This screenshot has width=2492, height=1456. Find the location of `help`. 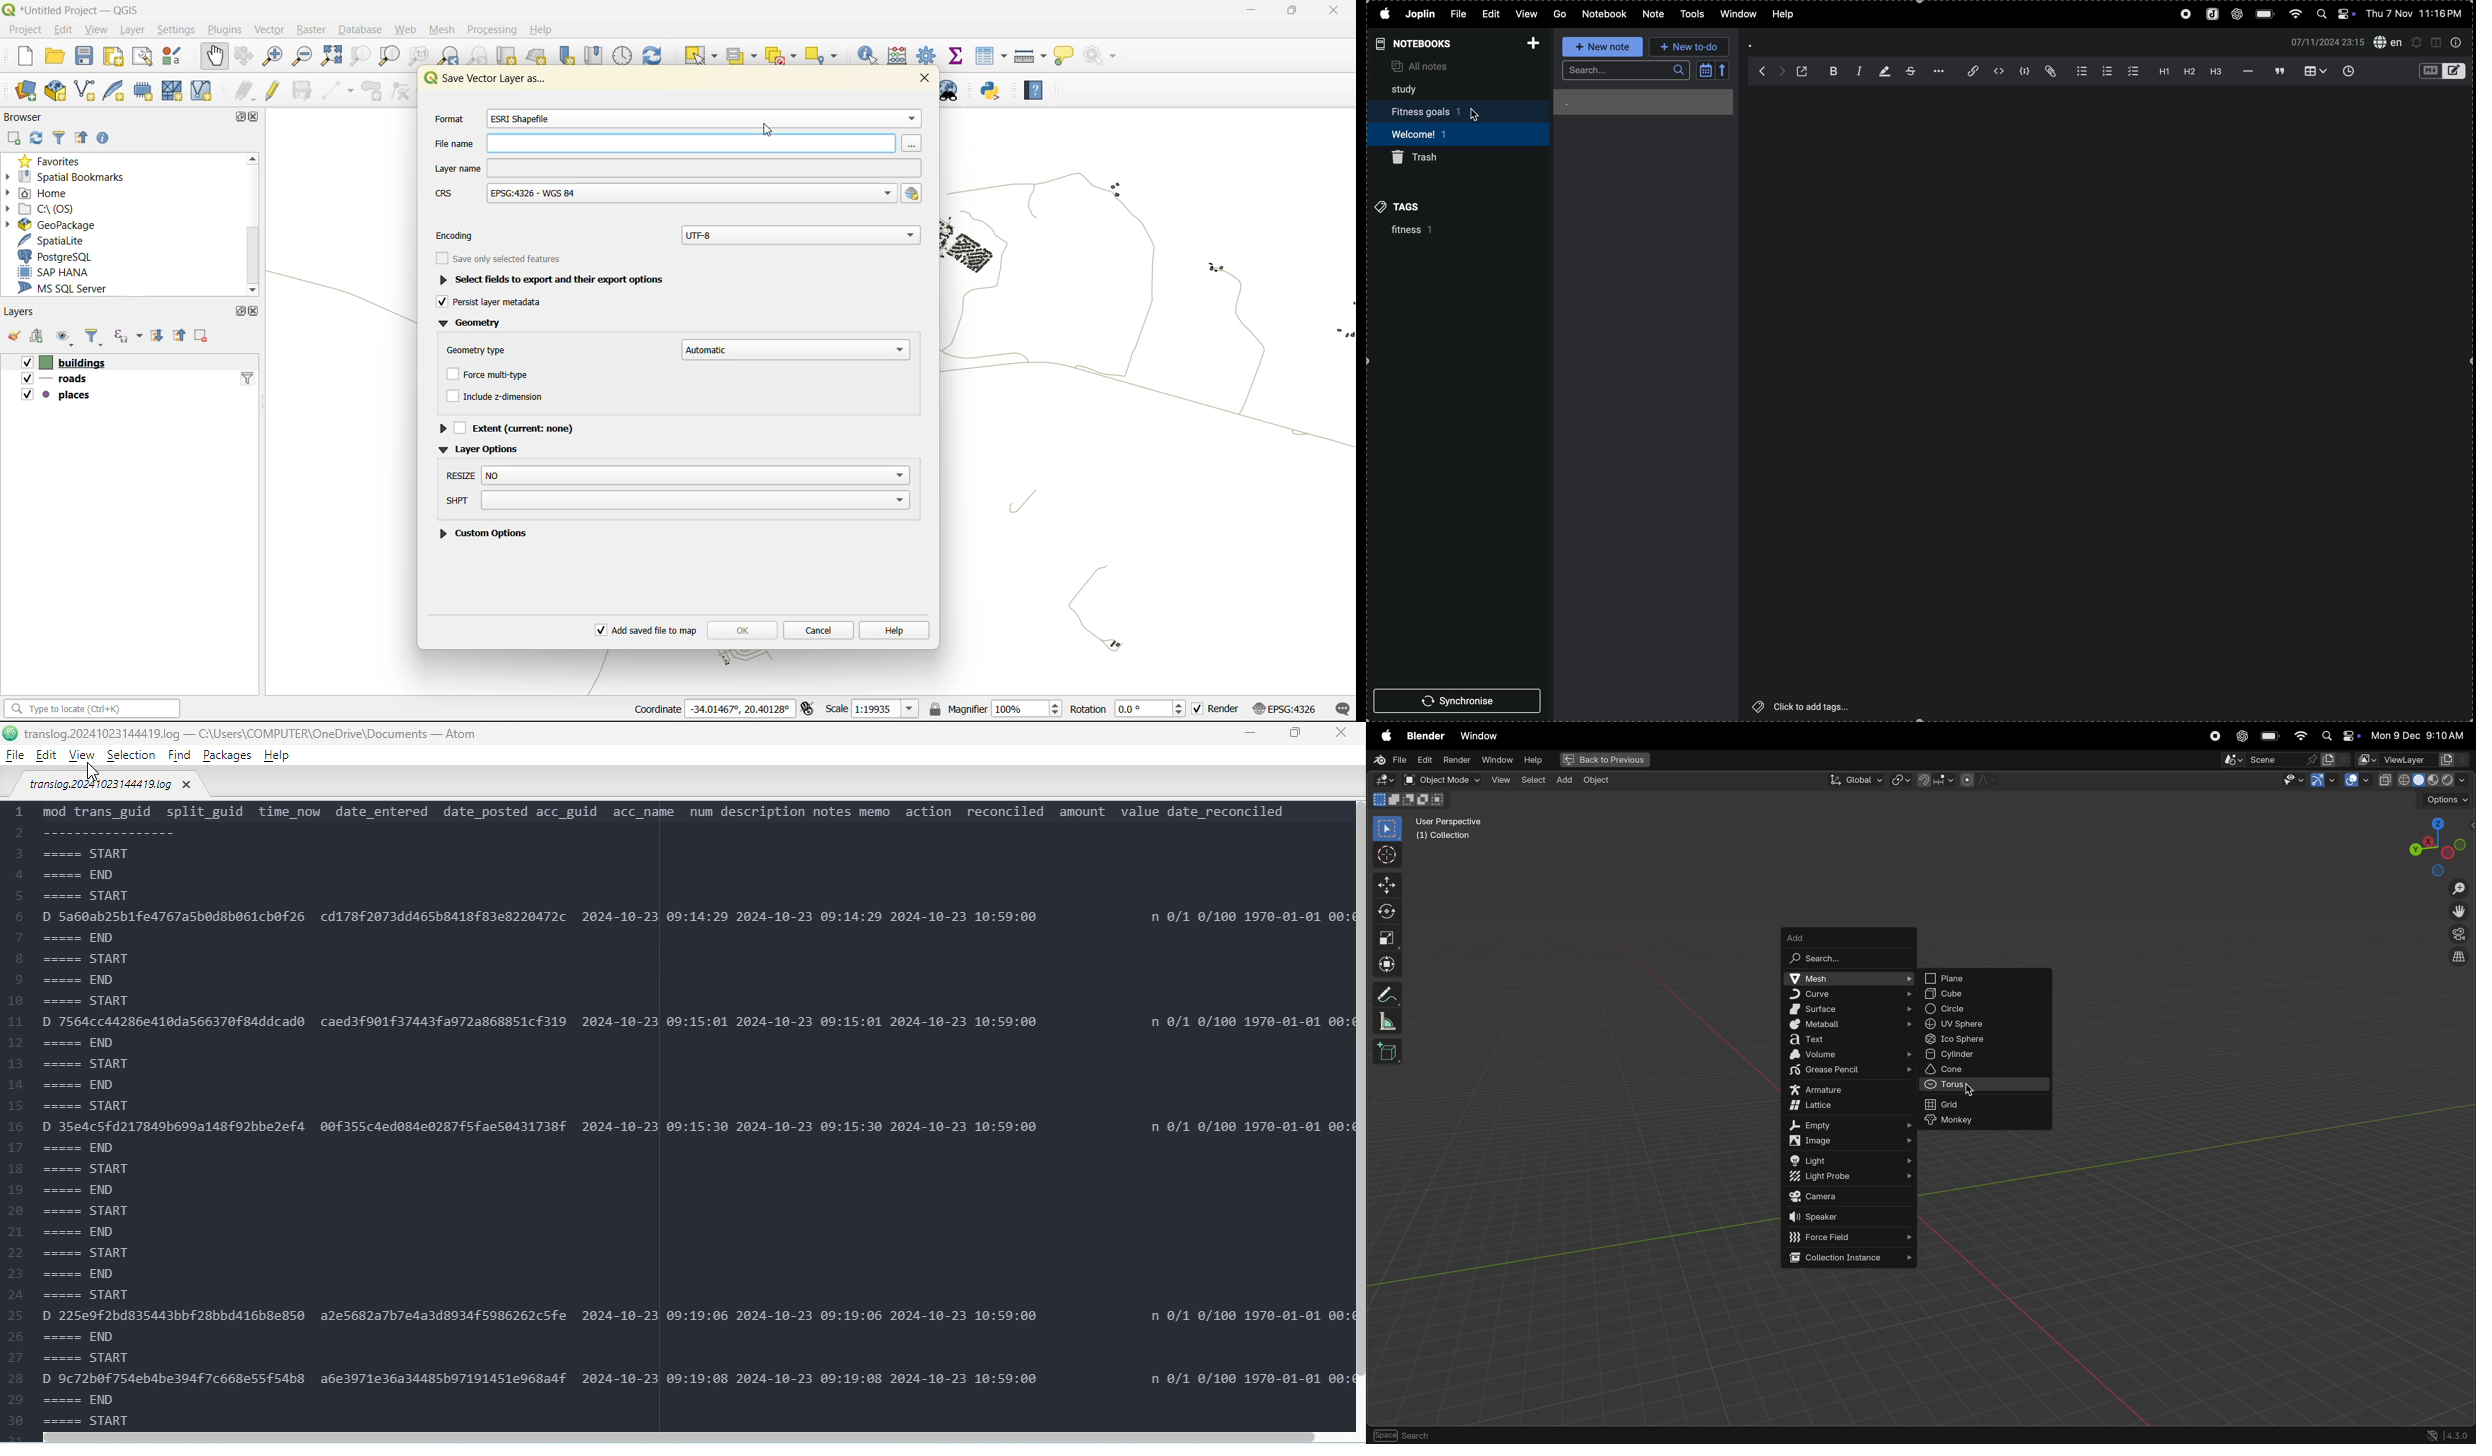

help is located at coordinates (1035, 90).